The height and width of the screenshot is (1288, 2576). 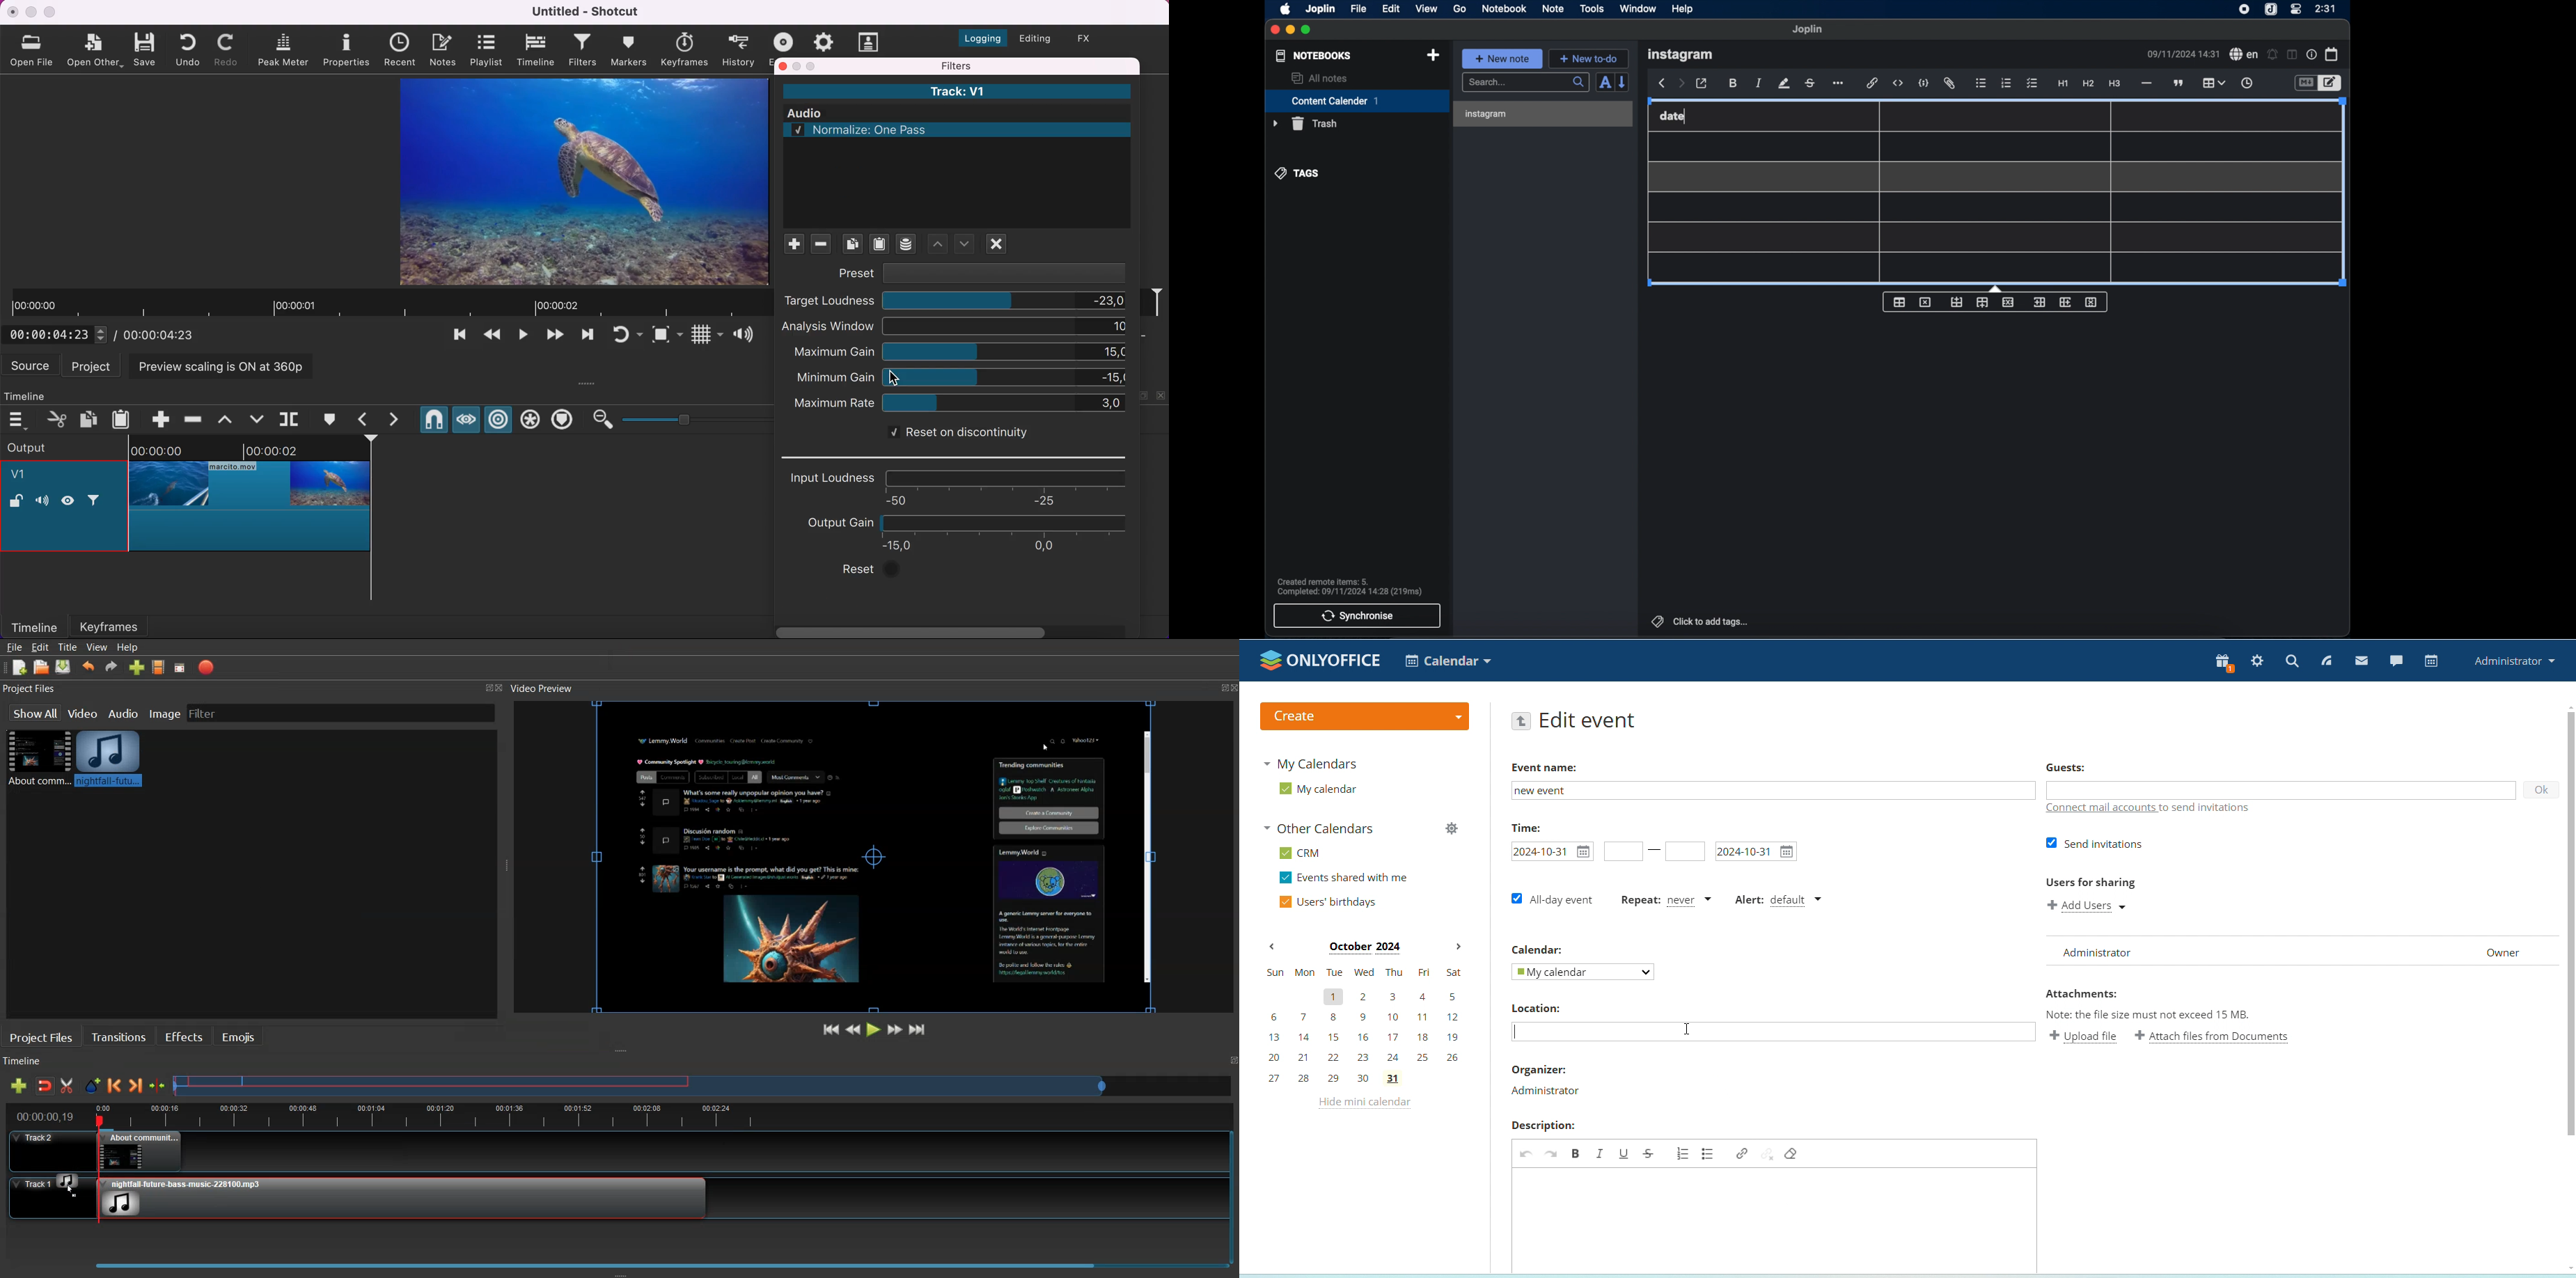 I want to click on open other, so click(x=96, y=51).